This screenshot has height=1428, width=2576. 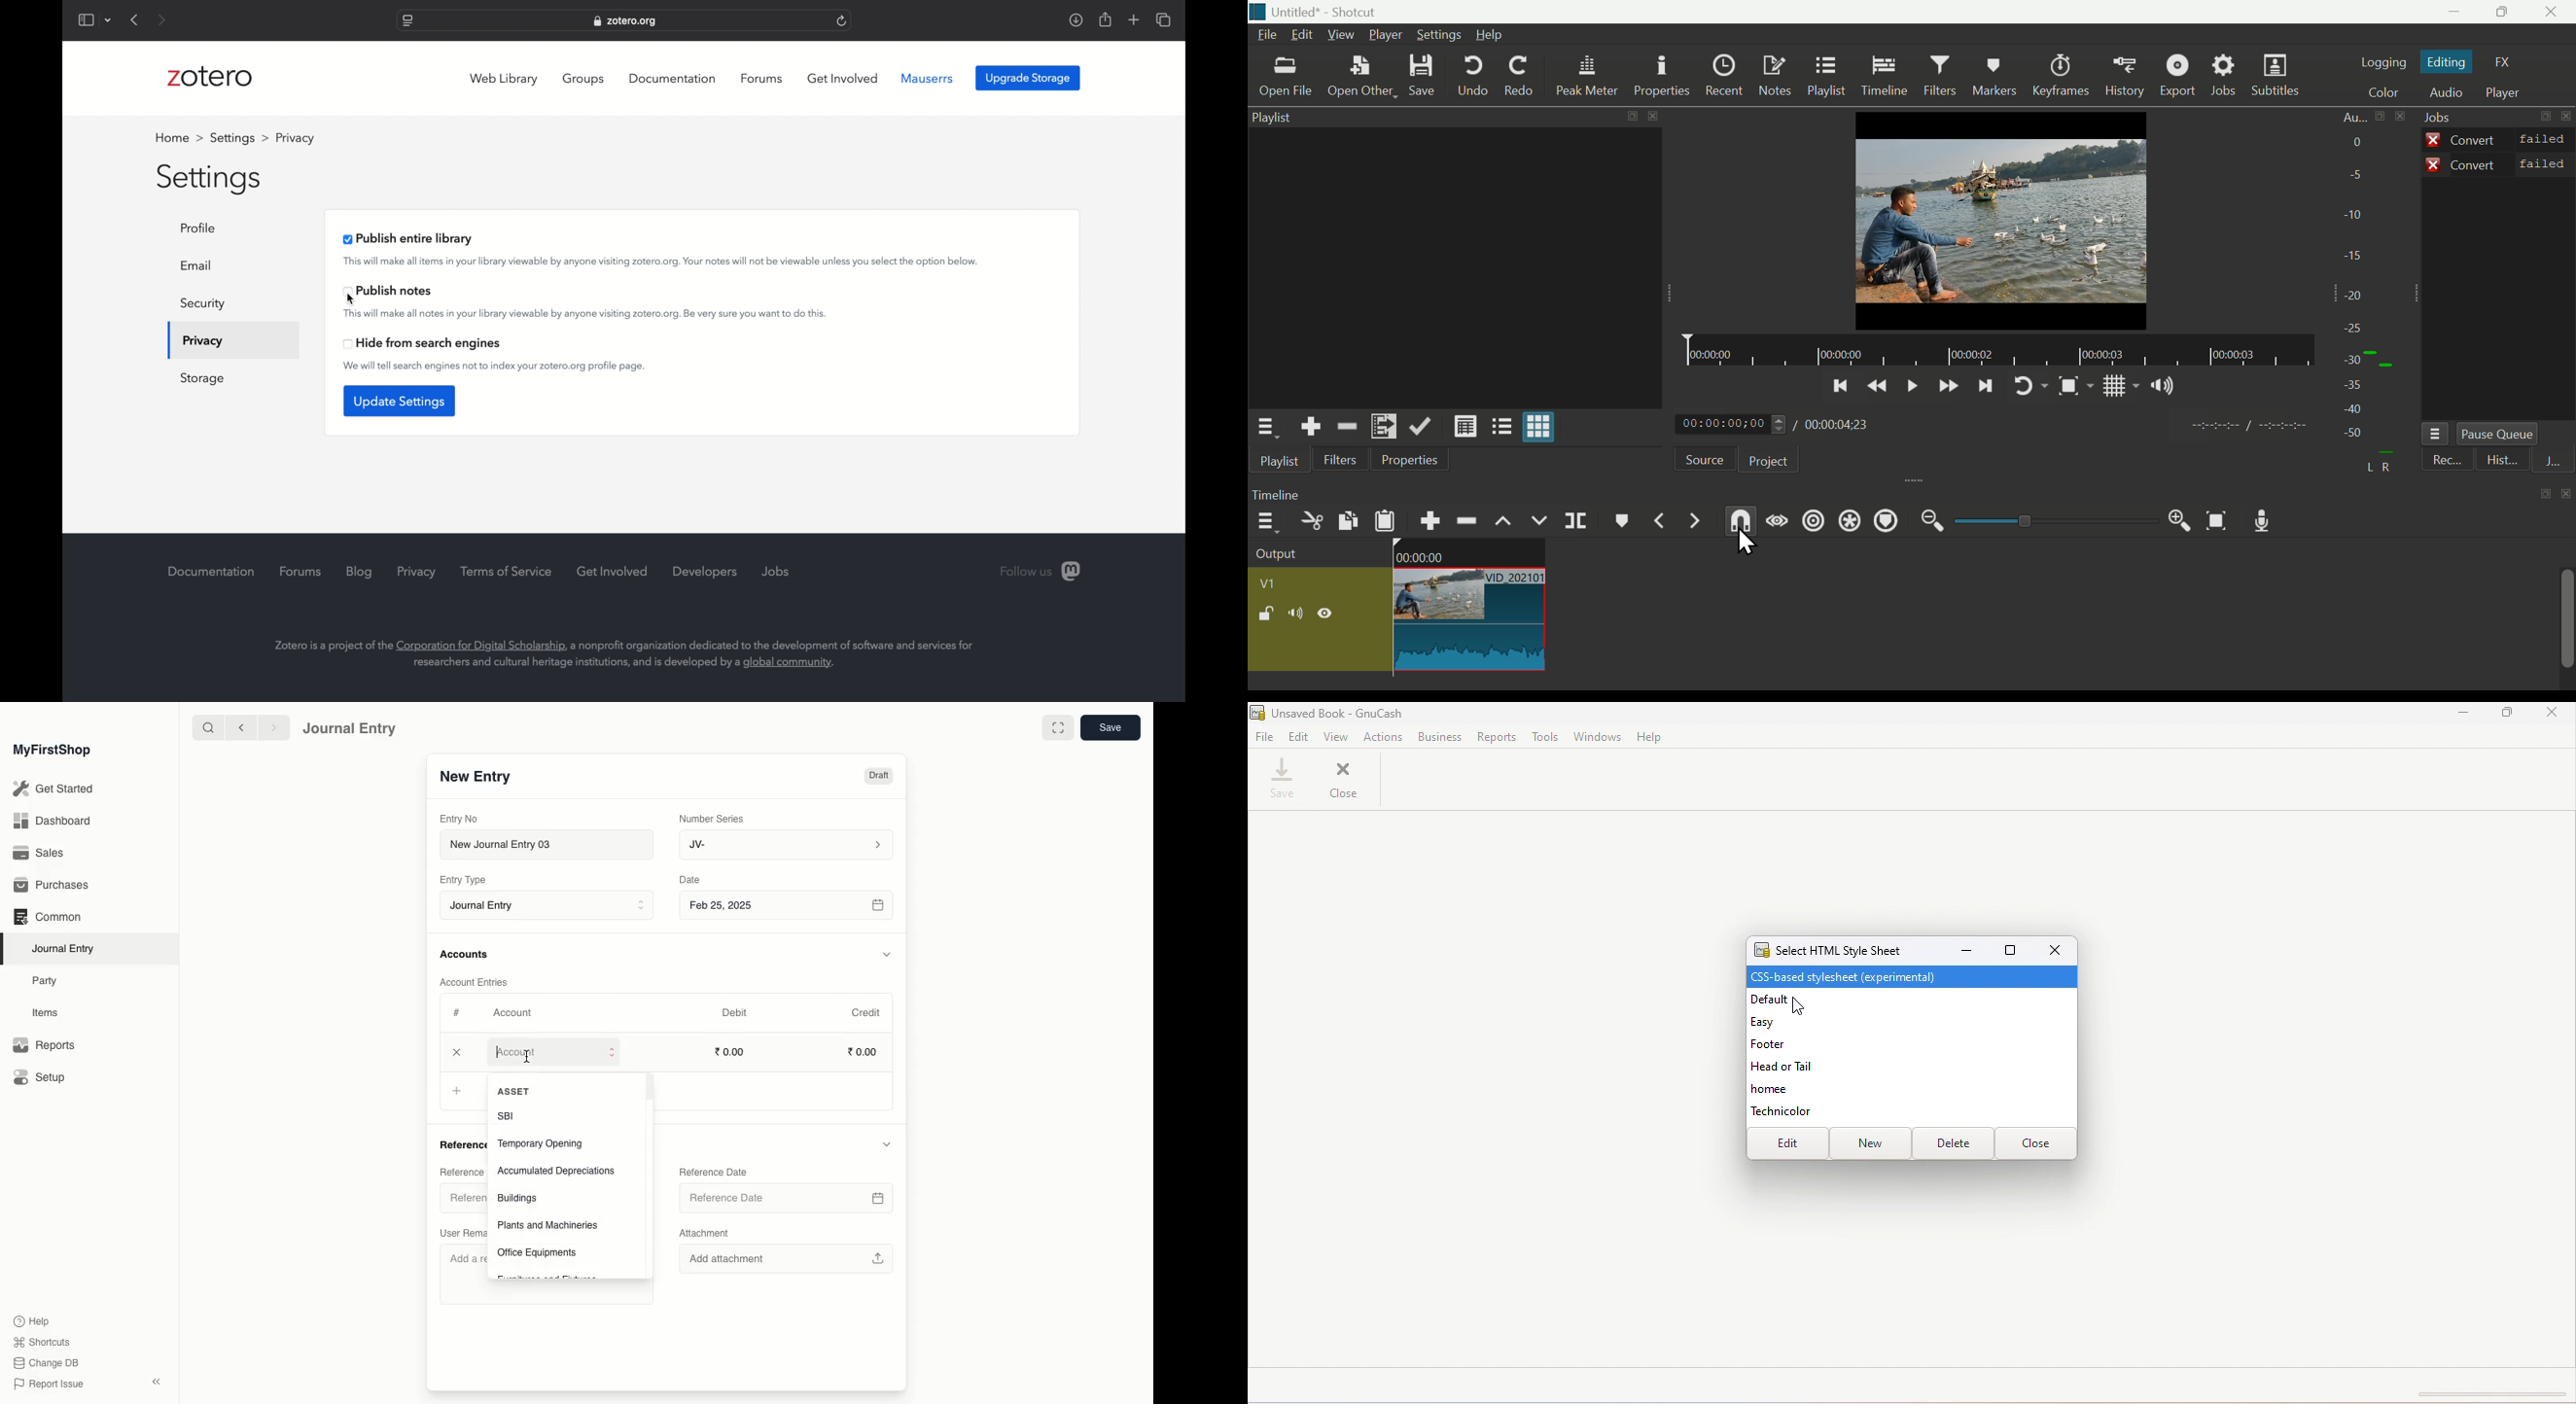 What do you see at coordinates (540, 1144) in the screenshot?
I see `“Temporary Opening` at bounding box center [540, 1144].